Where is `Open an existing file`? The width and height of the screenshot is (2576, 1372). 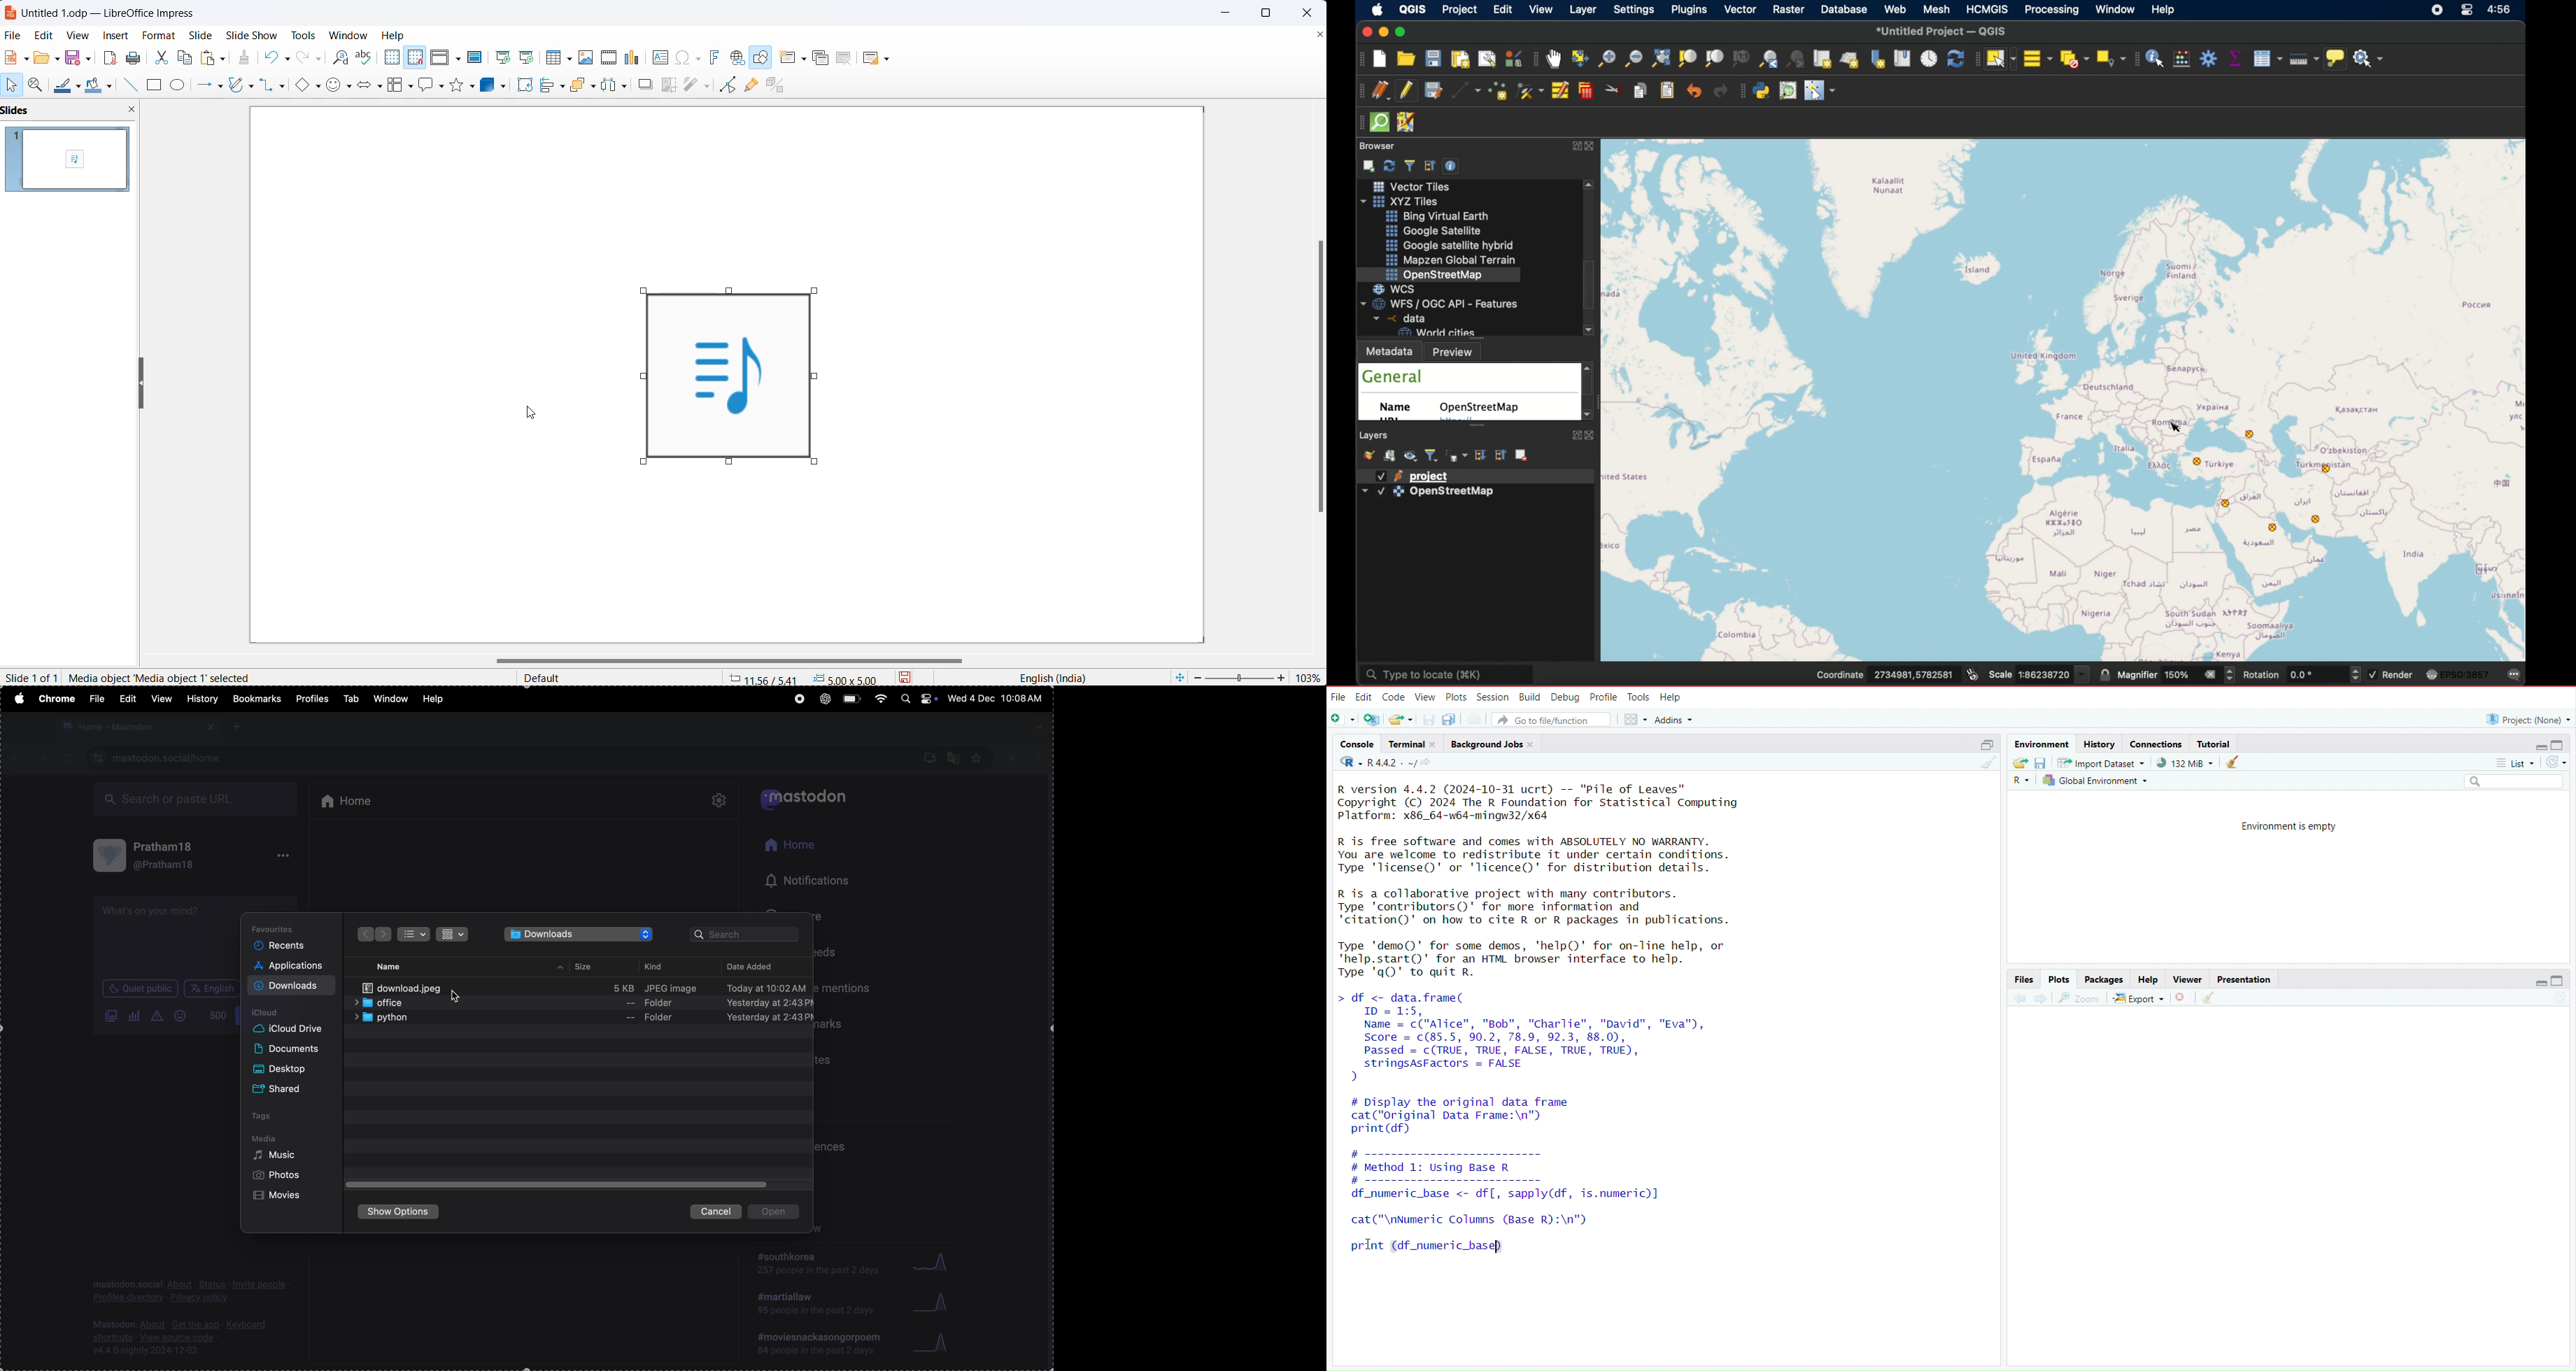 Open an existing file is located at coordinates (1403, 719).